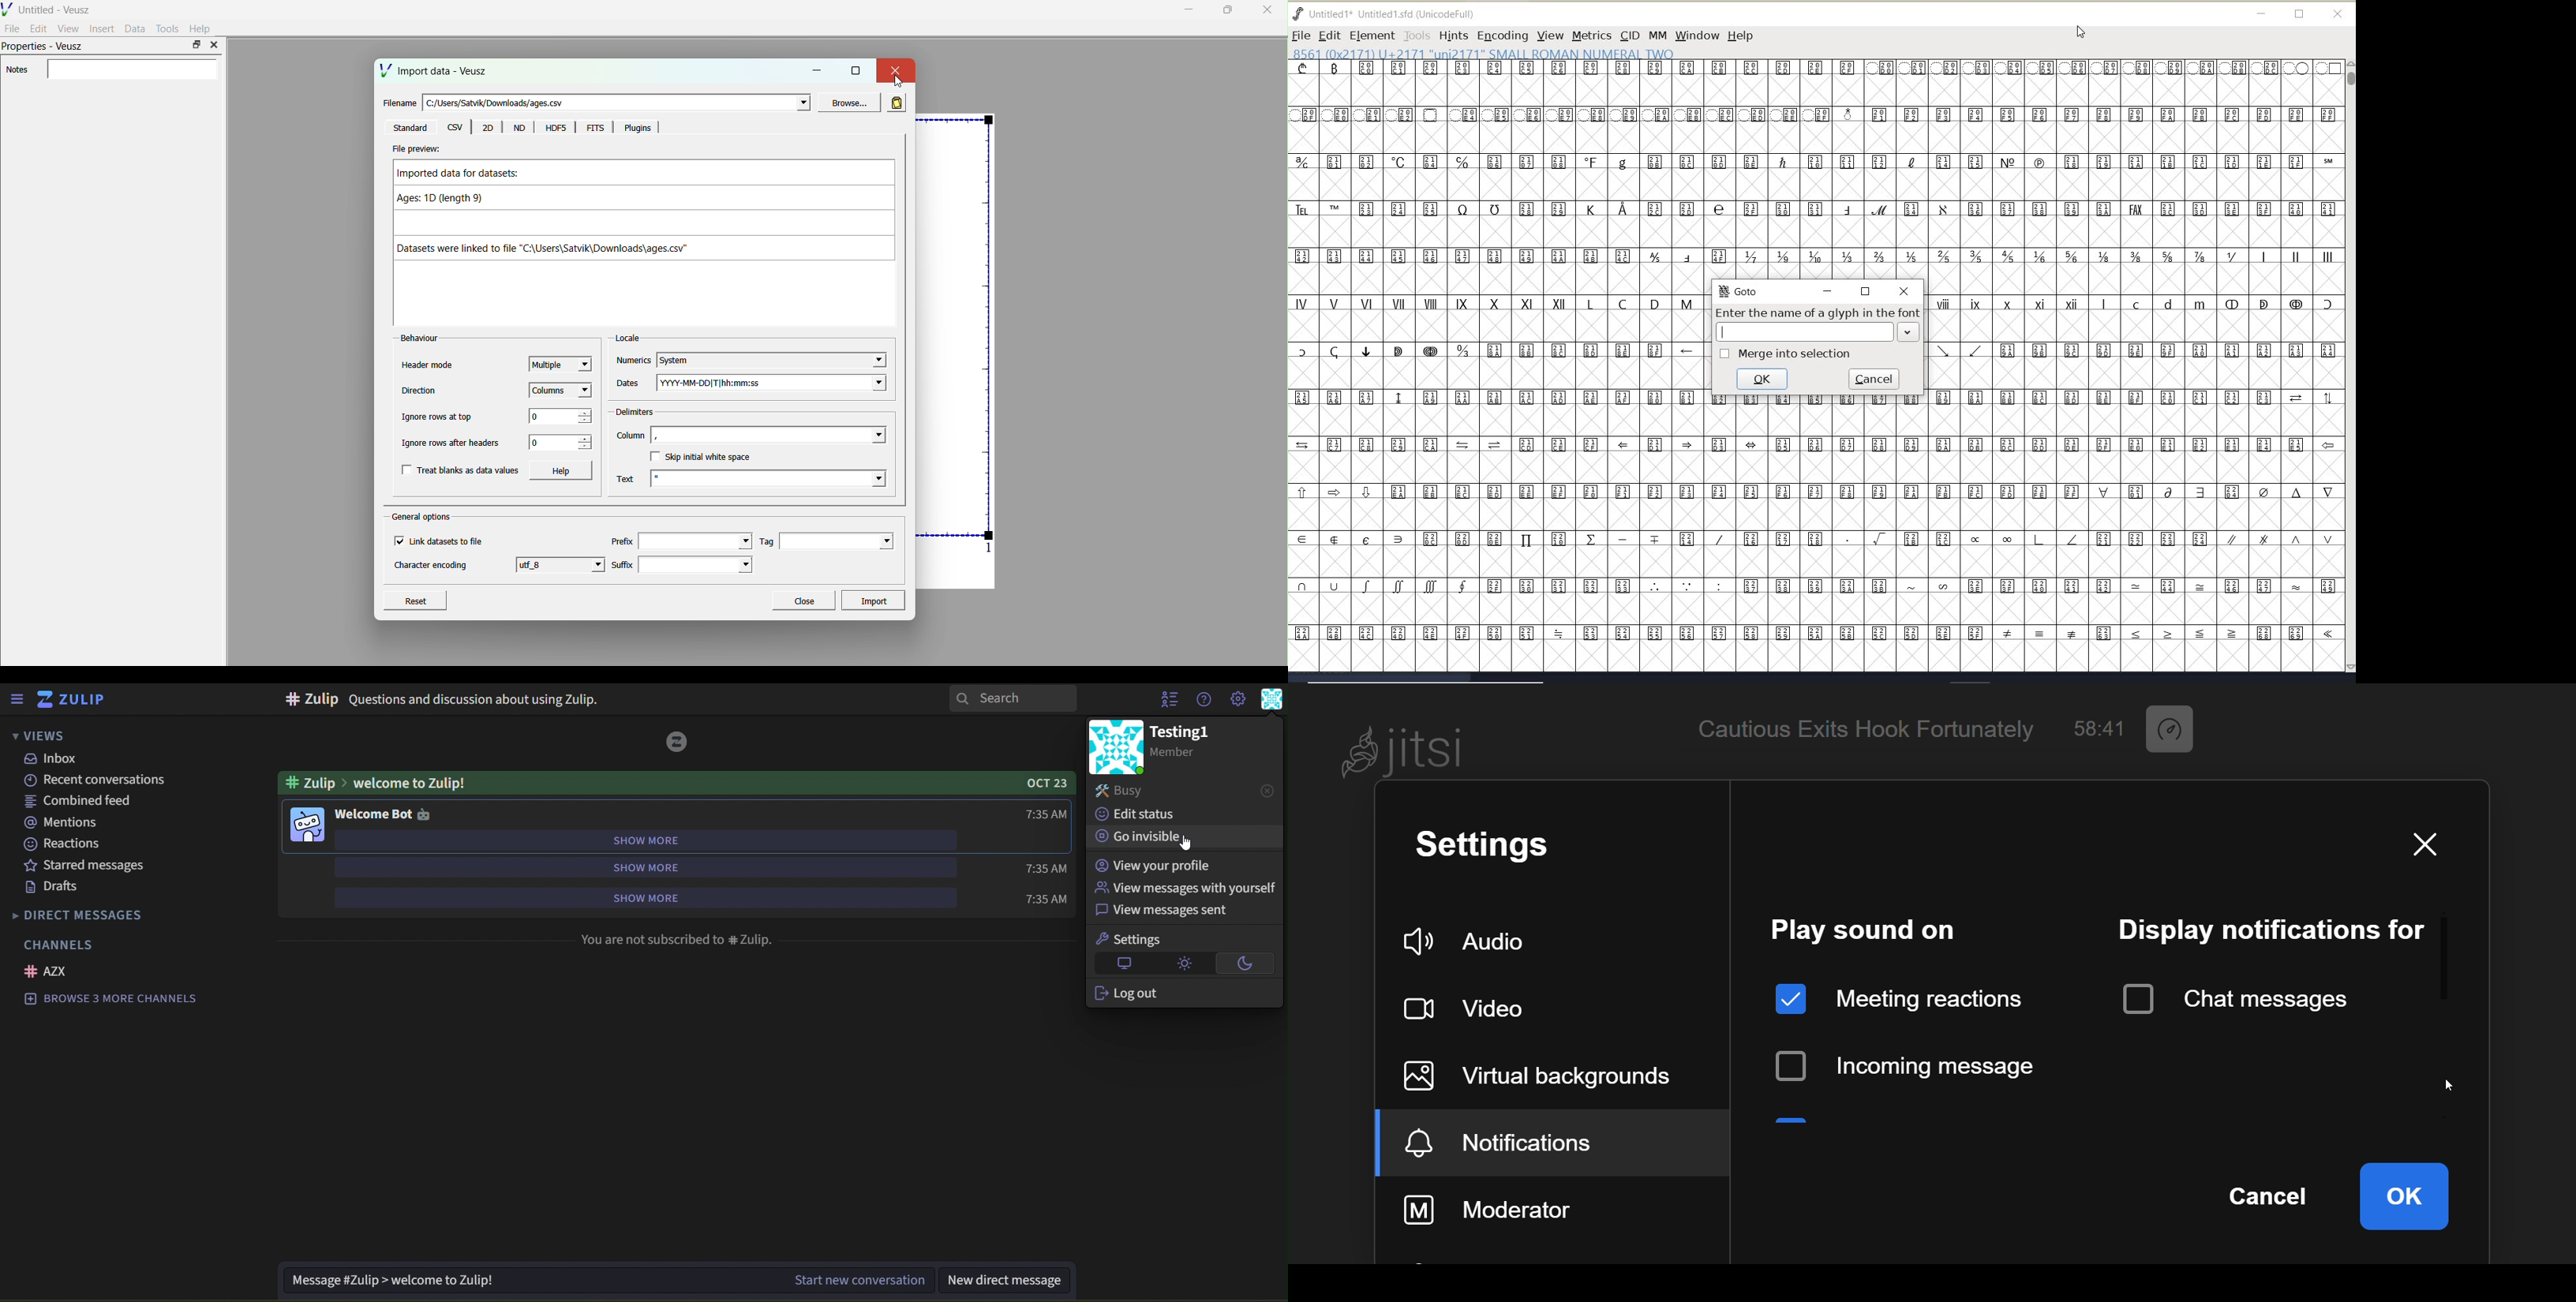 Image resolution: width=2576 pixels, height=1316 pixels. What do you see at coordinates (1156, 866) in the screenshot?
I see `view your profile` at bounding box center [1156, 866].